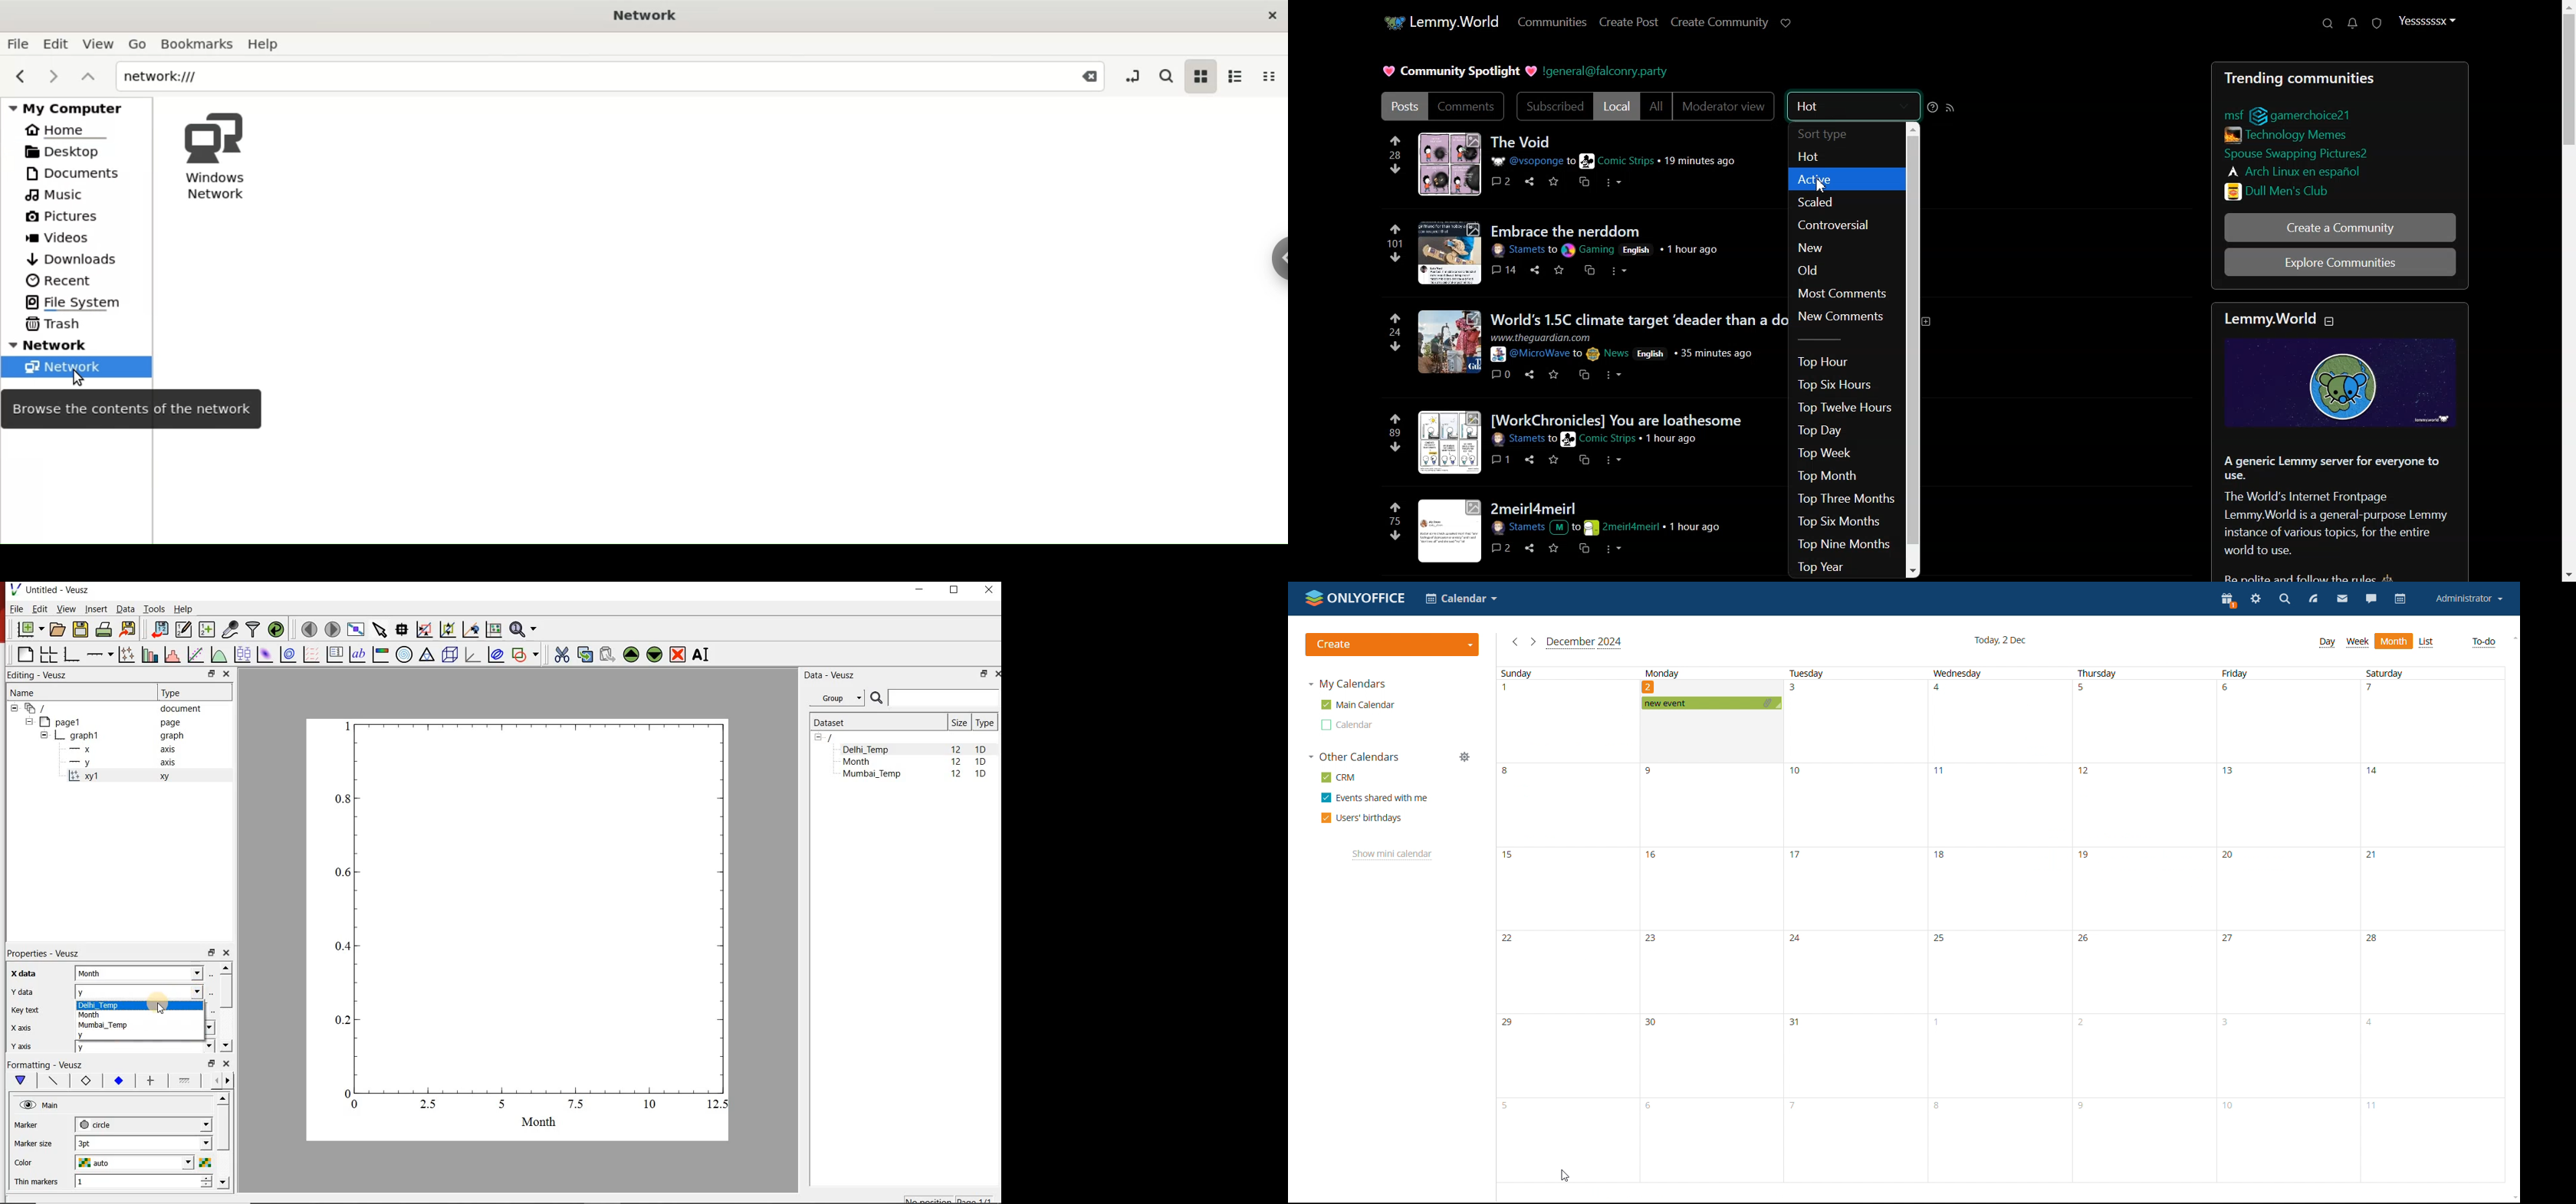  I want to click on renames the selected widget, so click(702, 655).